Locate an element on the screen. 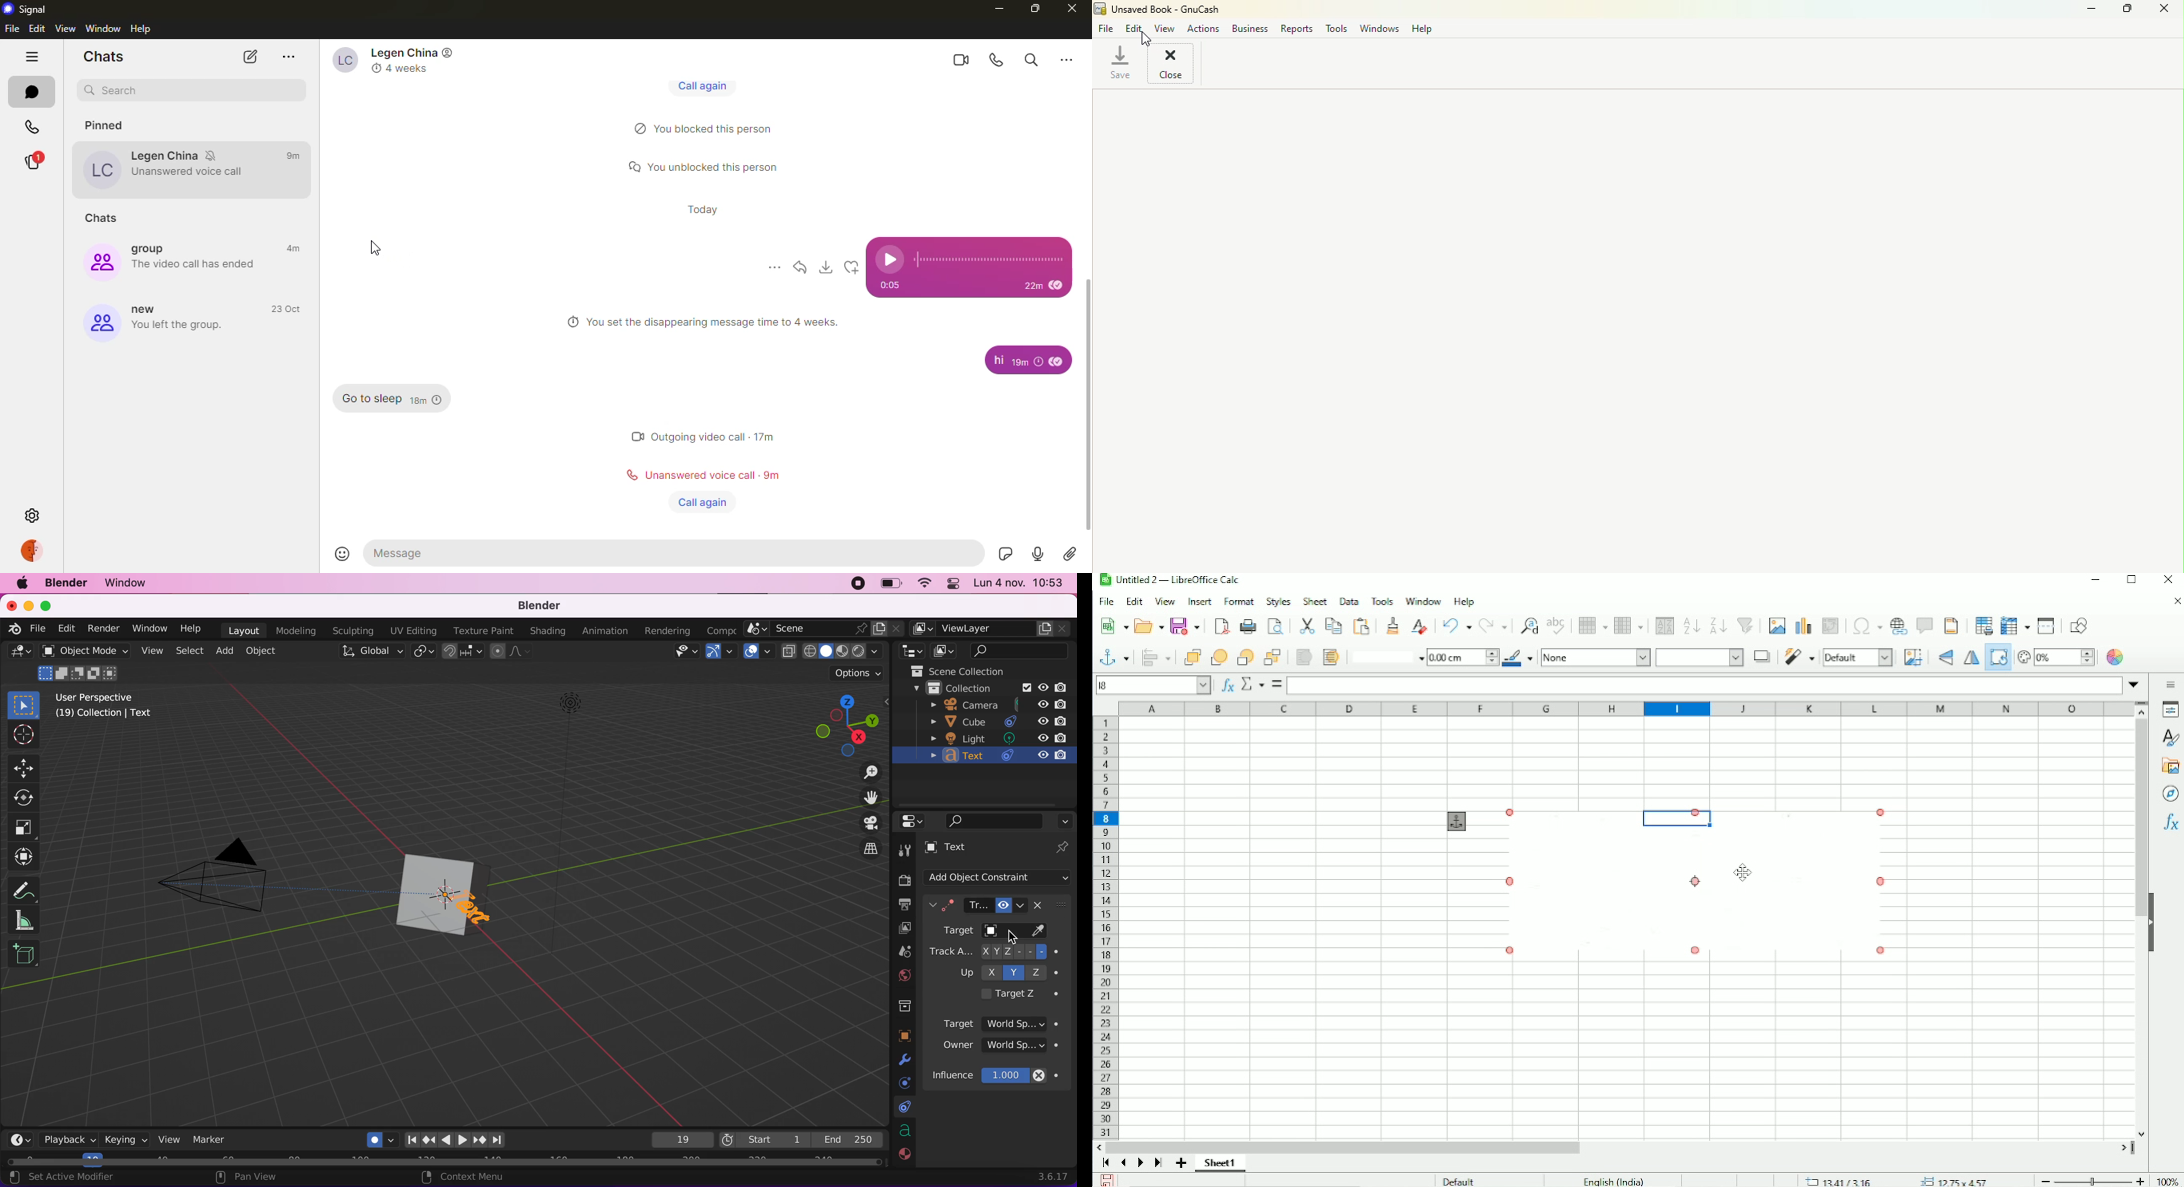 The width and height of the screenshot is (2184, 1204). call again is located at coordinates (698, 86).